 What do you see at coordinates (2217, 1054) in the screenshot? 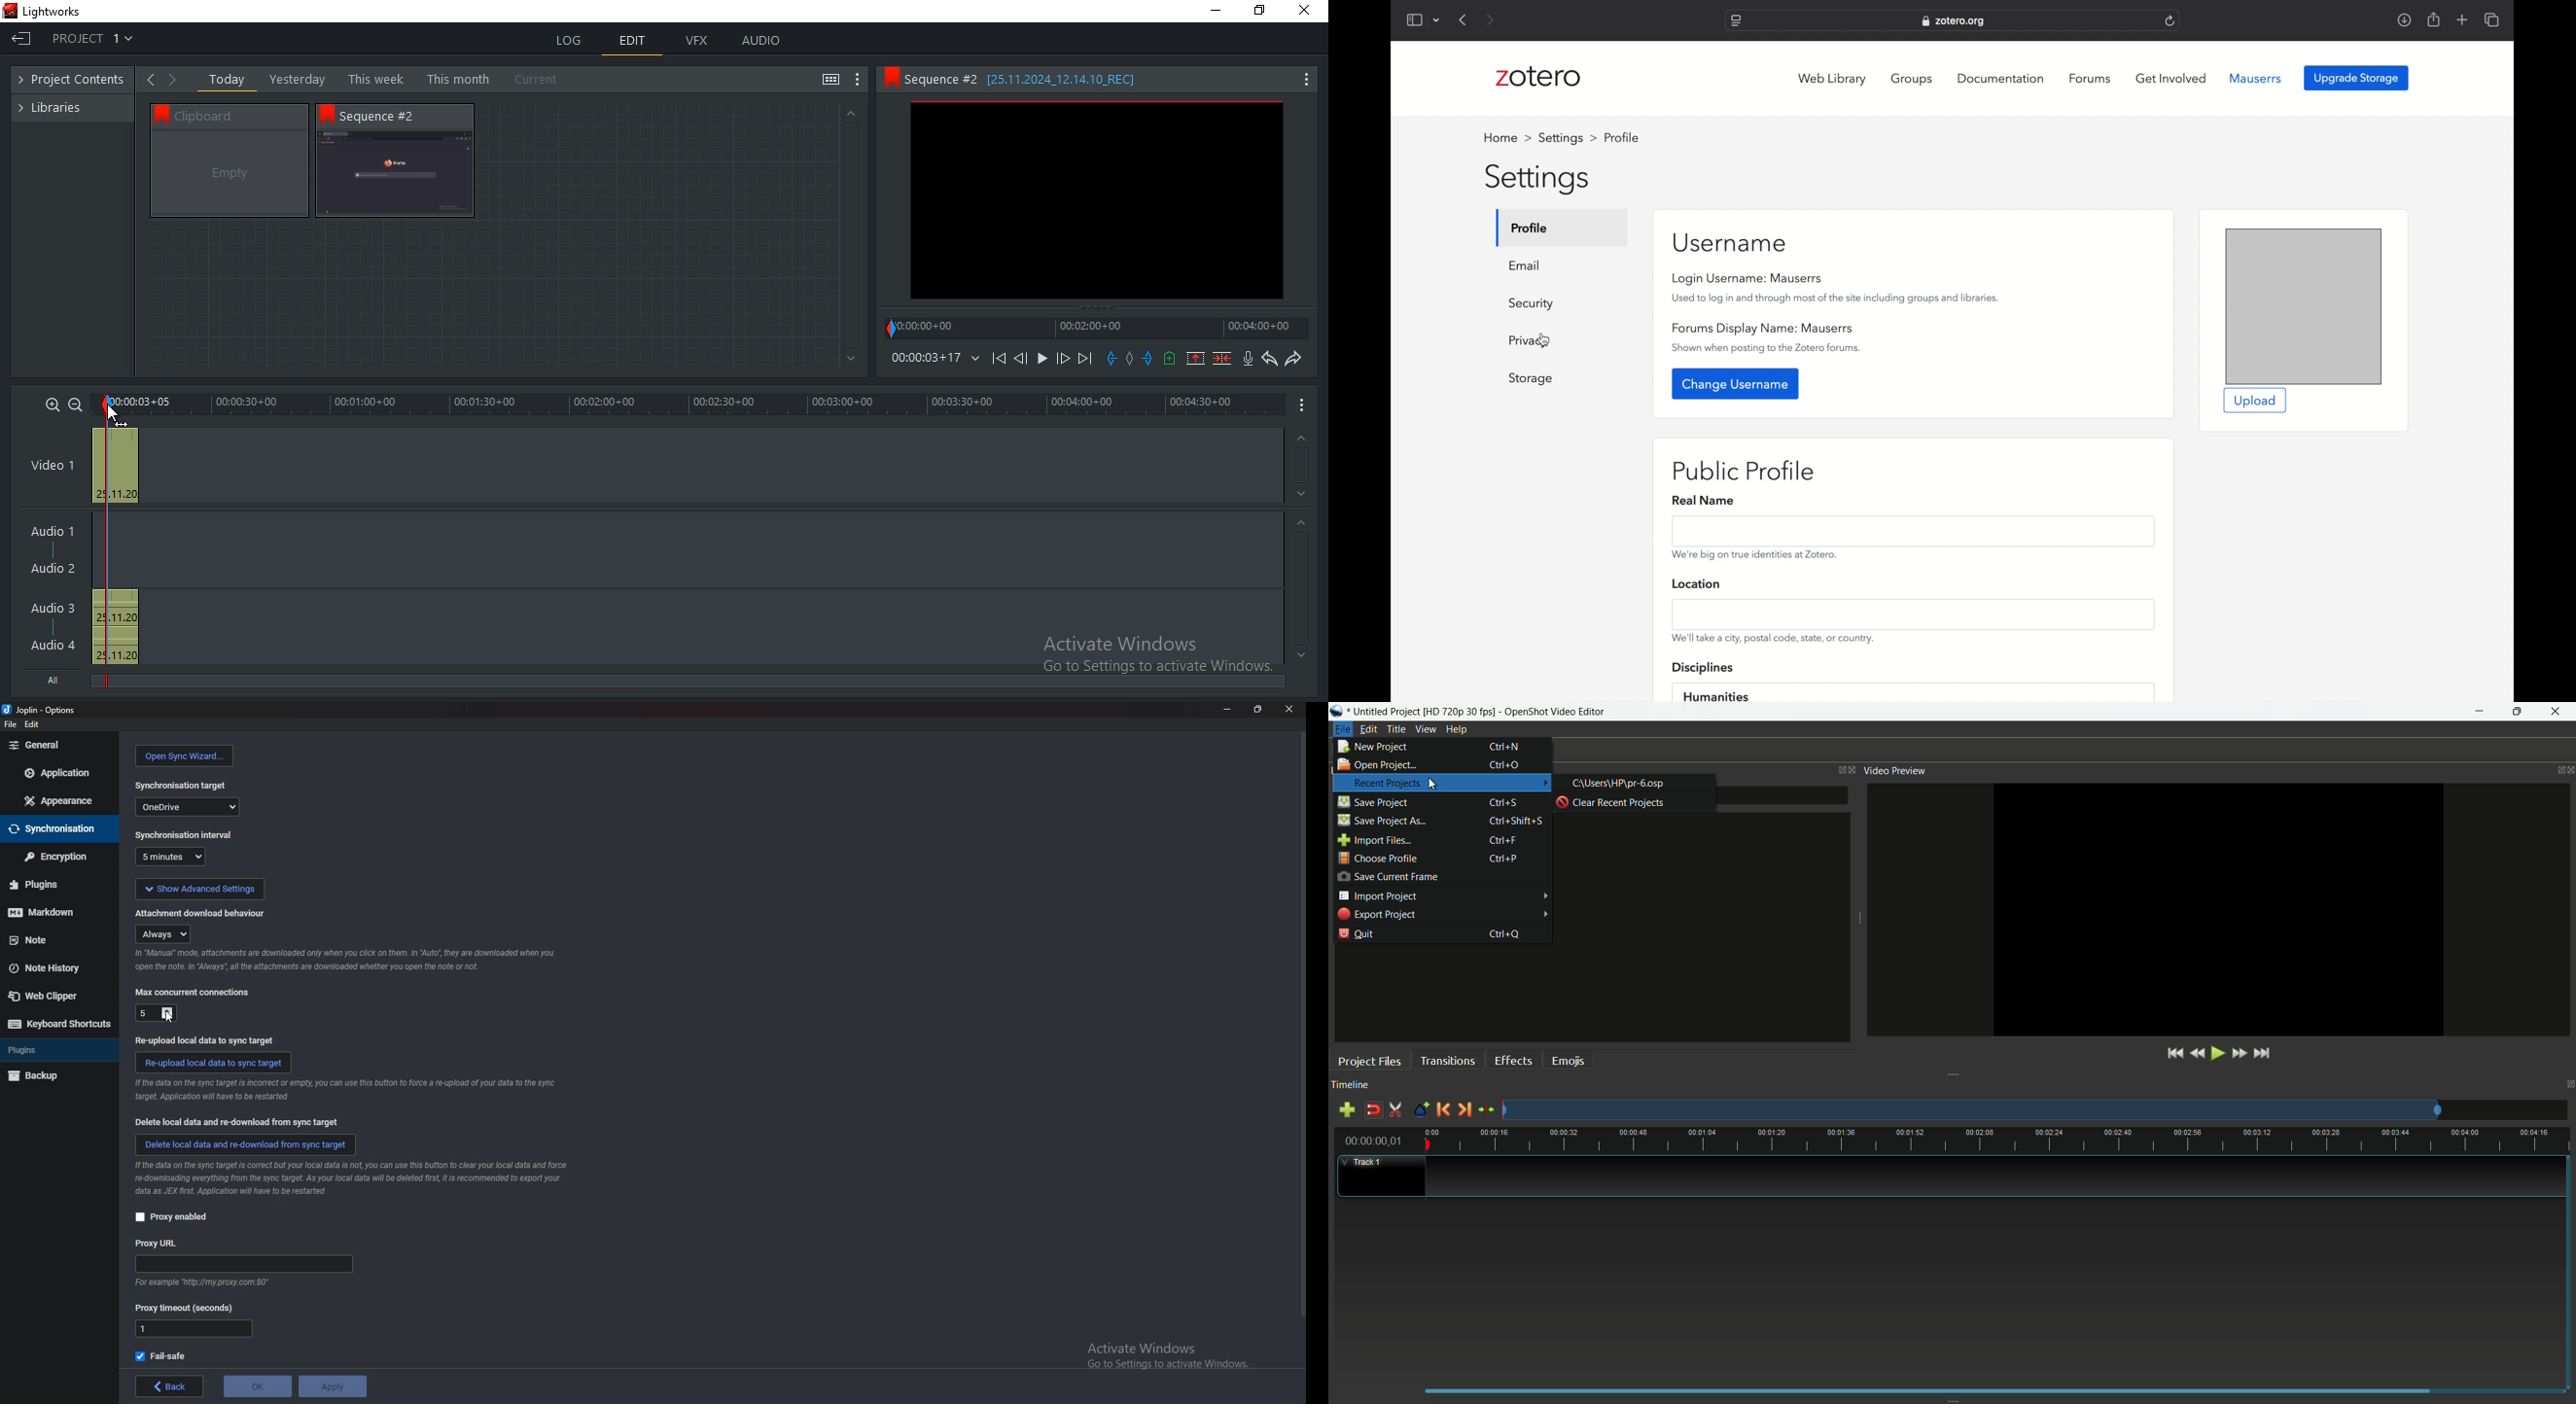
I see `play or pause` at bounding box center [2217, 1054].